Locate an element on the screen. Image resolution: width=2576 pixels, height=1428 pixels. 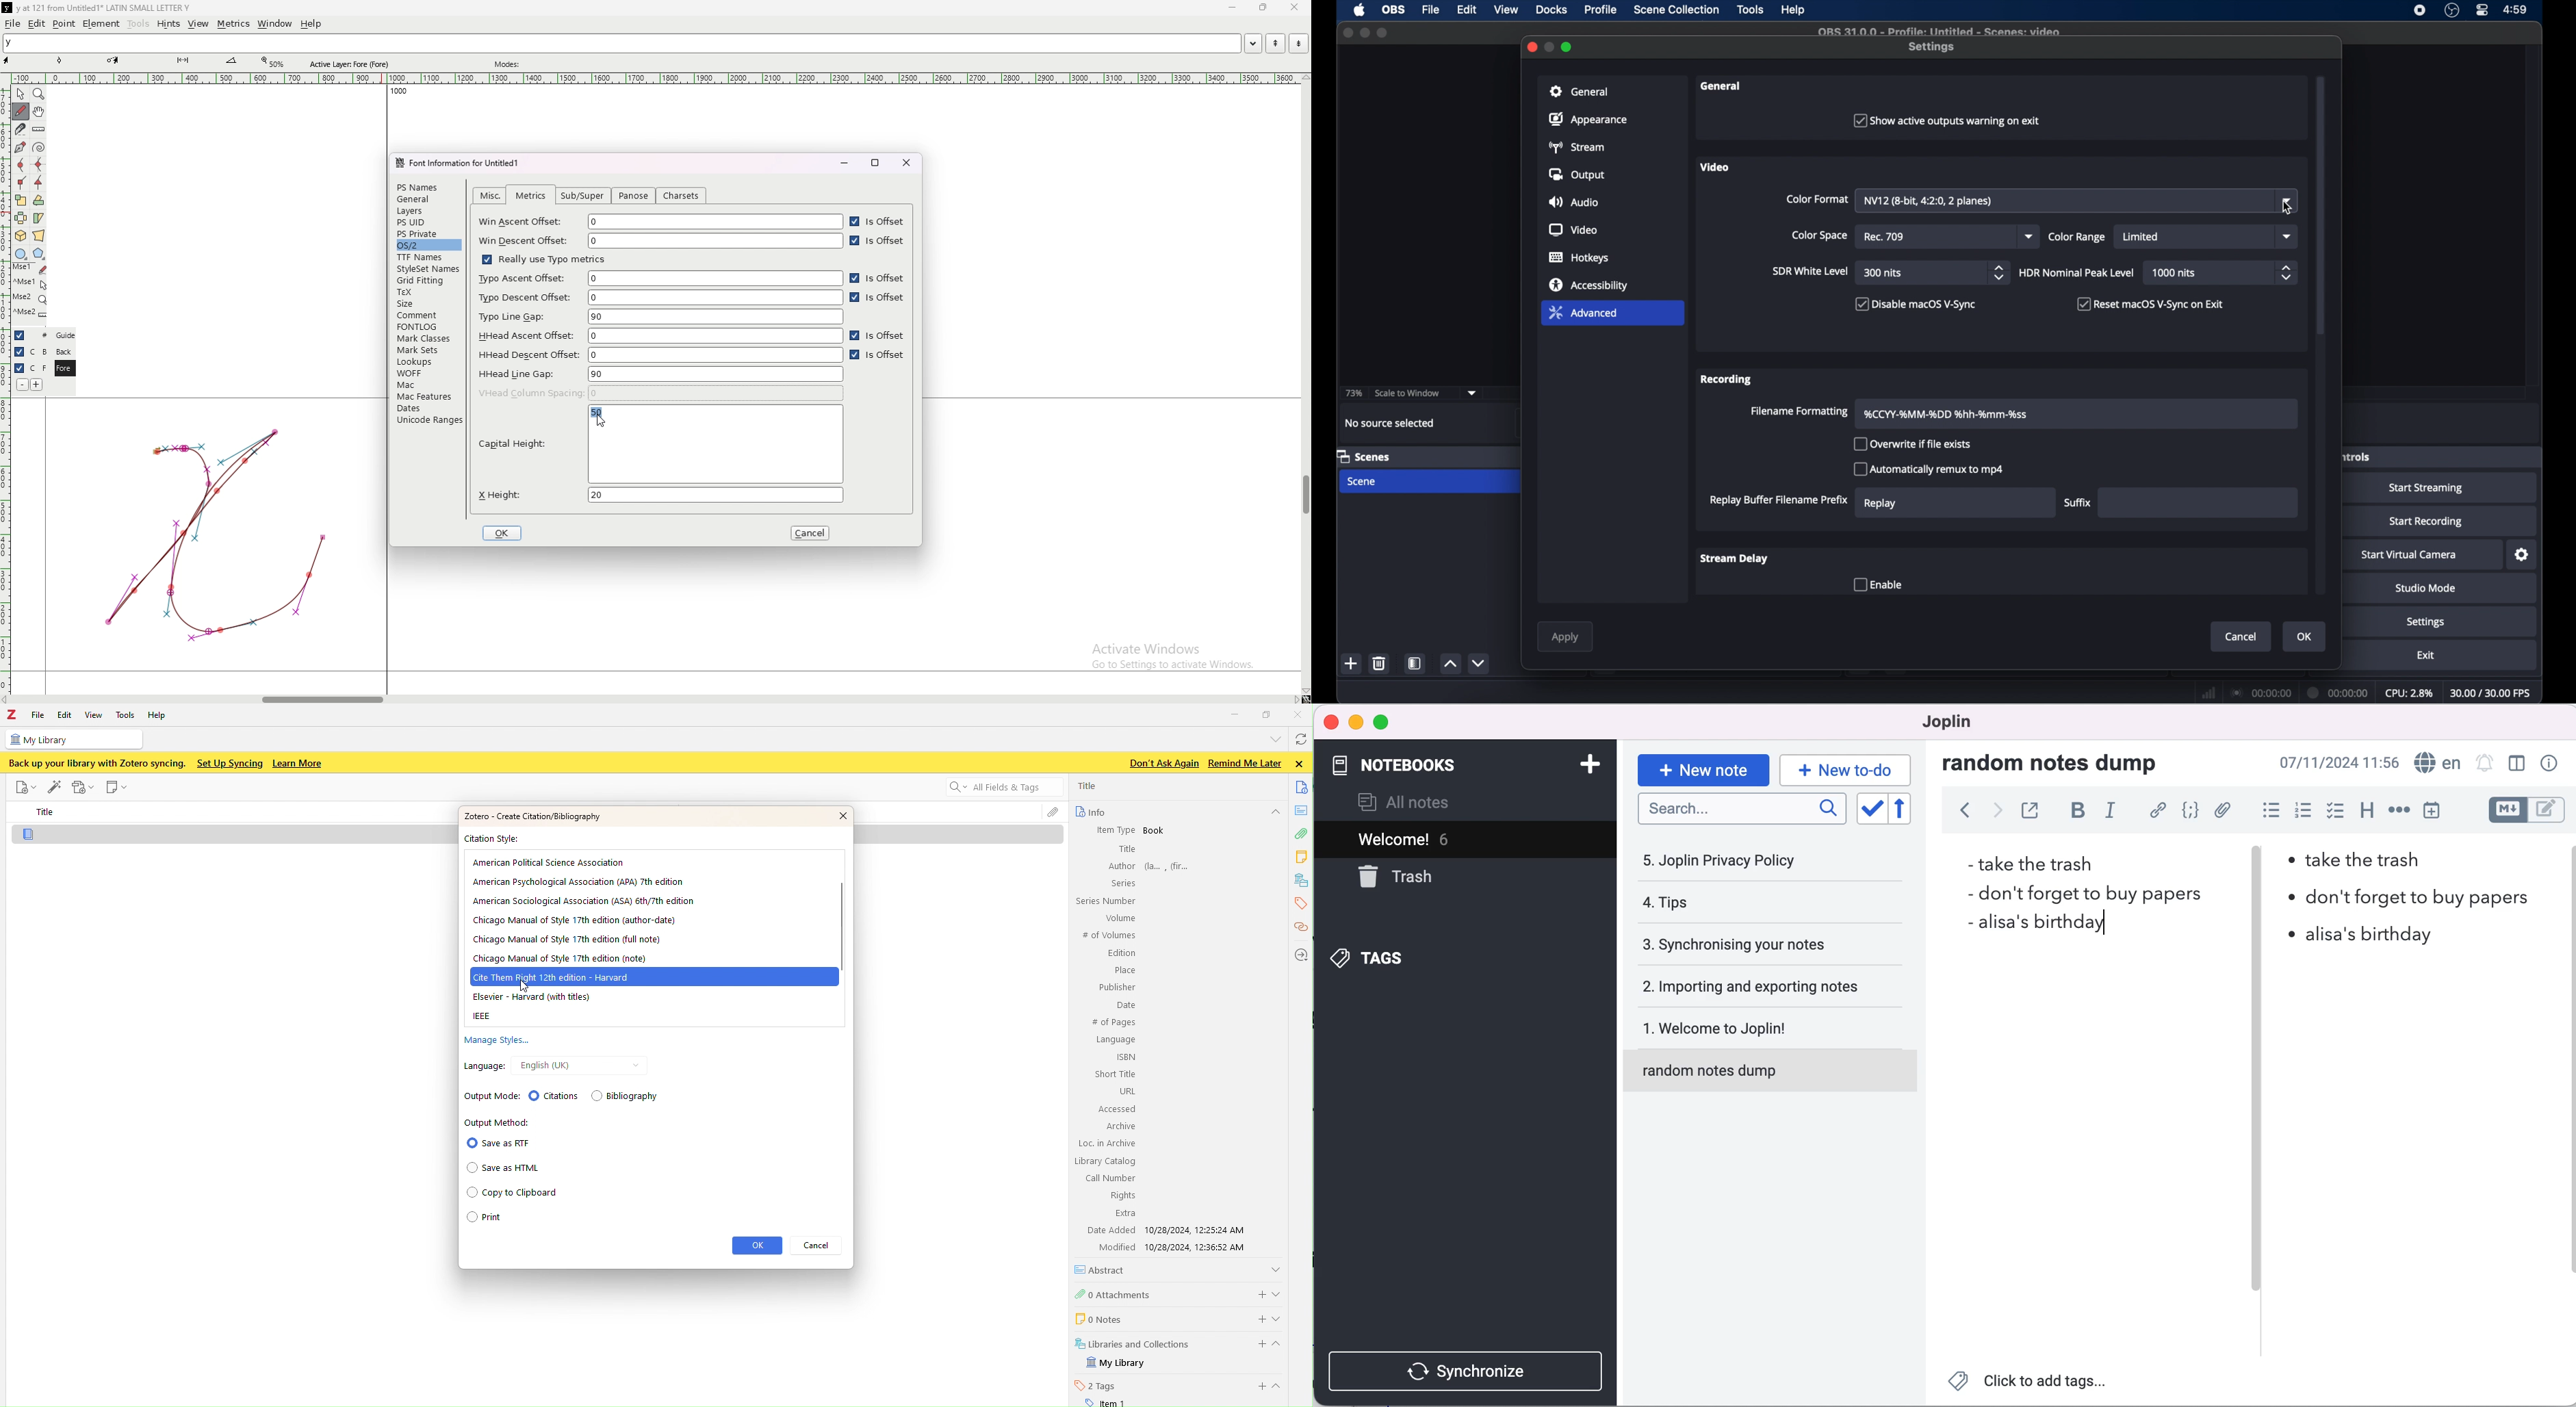
File is located at coordinates (24, 787).